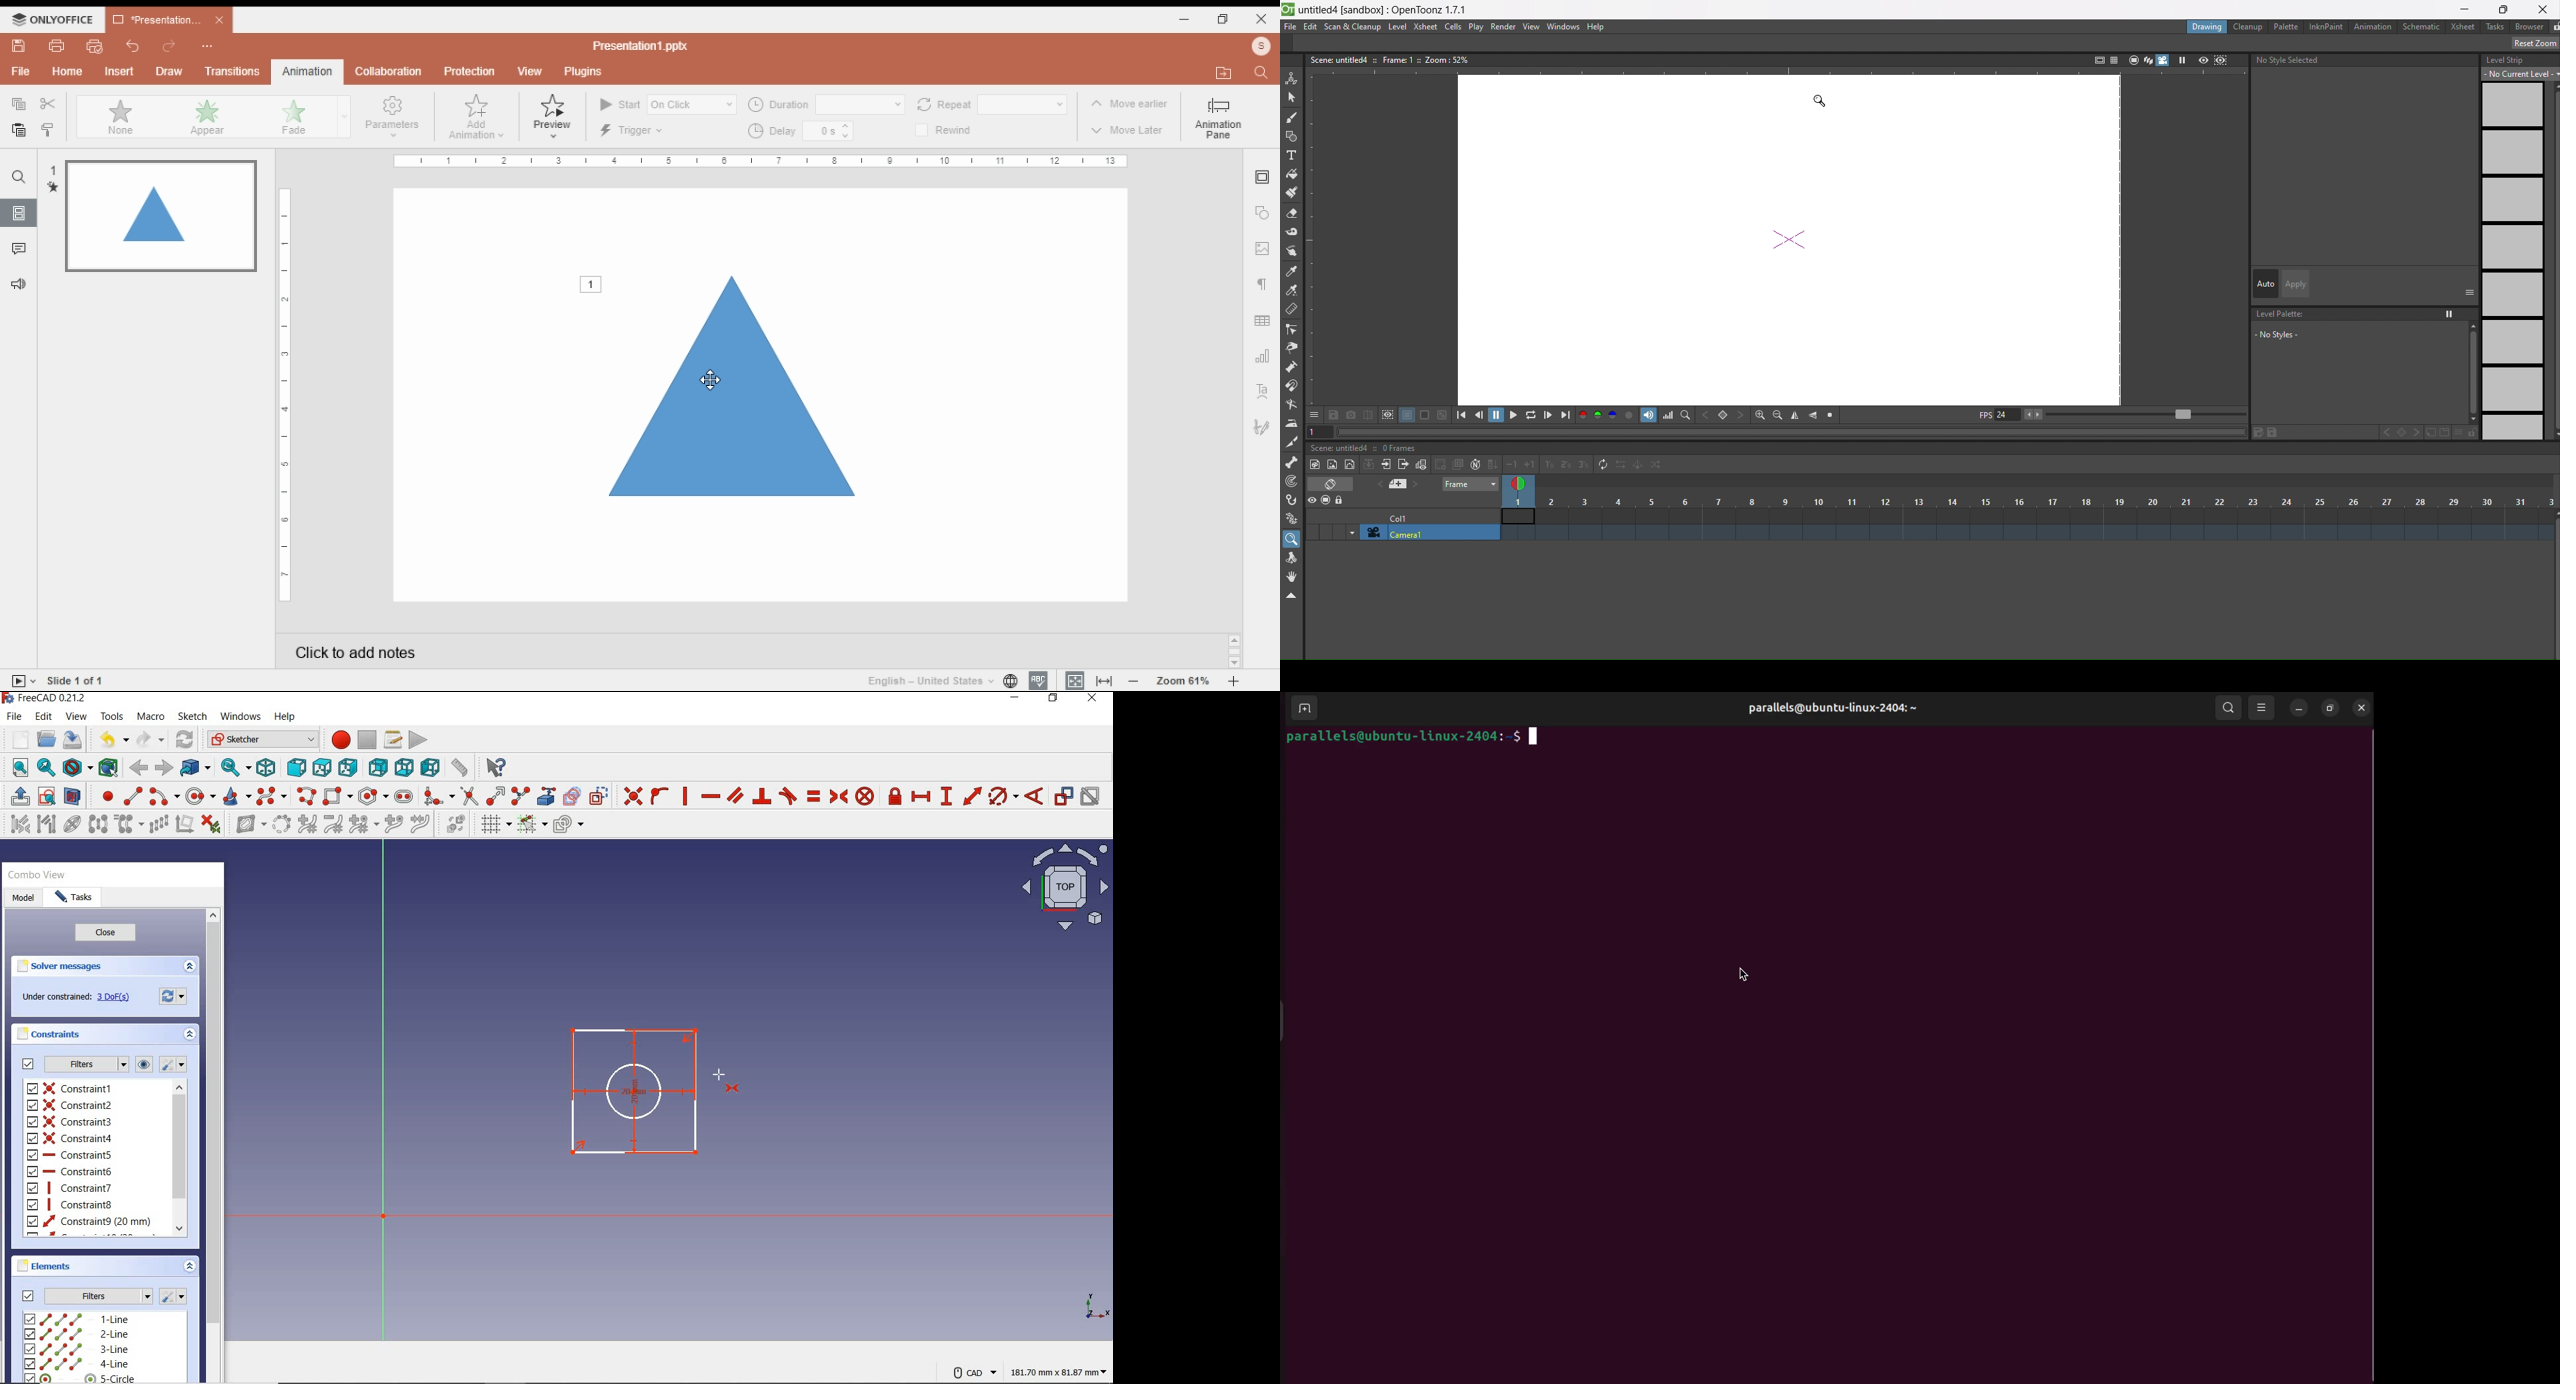  What do you see at coordinates (1819, 103) in the screenshot?
I see `cursor` at bounding box center [1819, 103].